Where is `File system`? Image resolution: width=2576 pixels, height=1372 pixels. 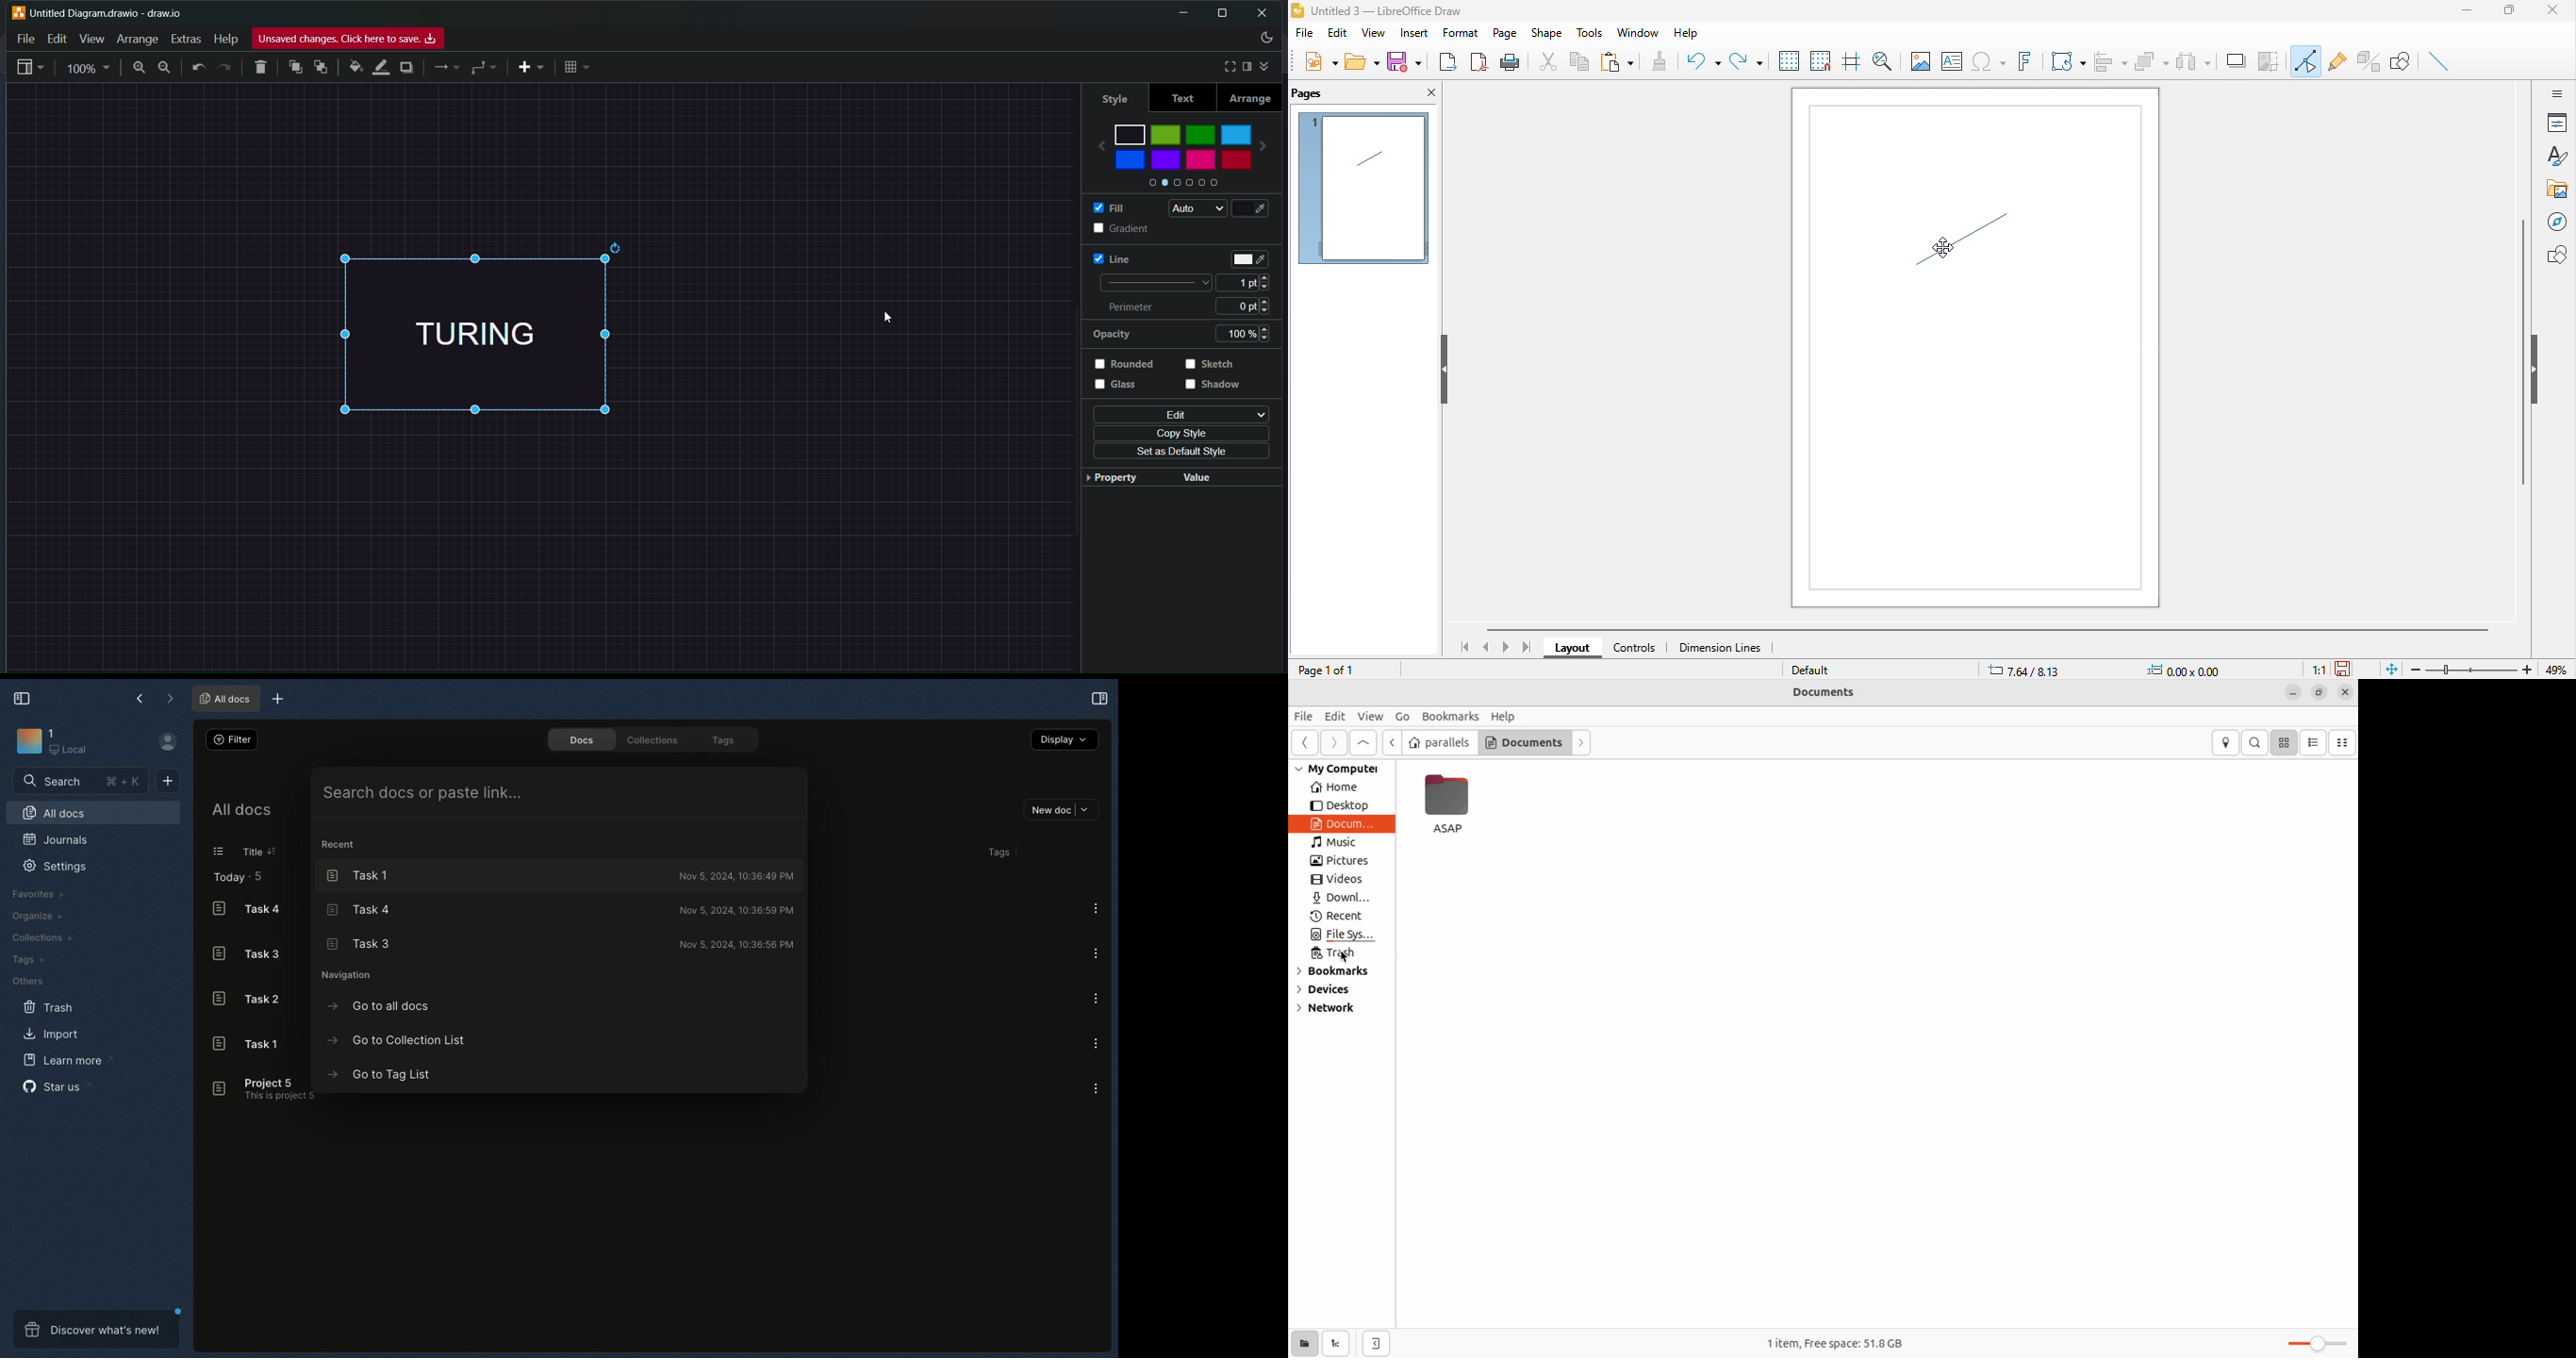 File system is located at coordinates (1339, 936).